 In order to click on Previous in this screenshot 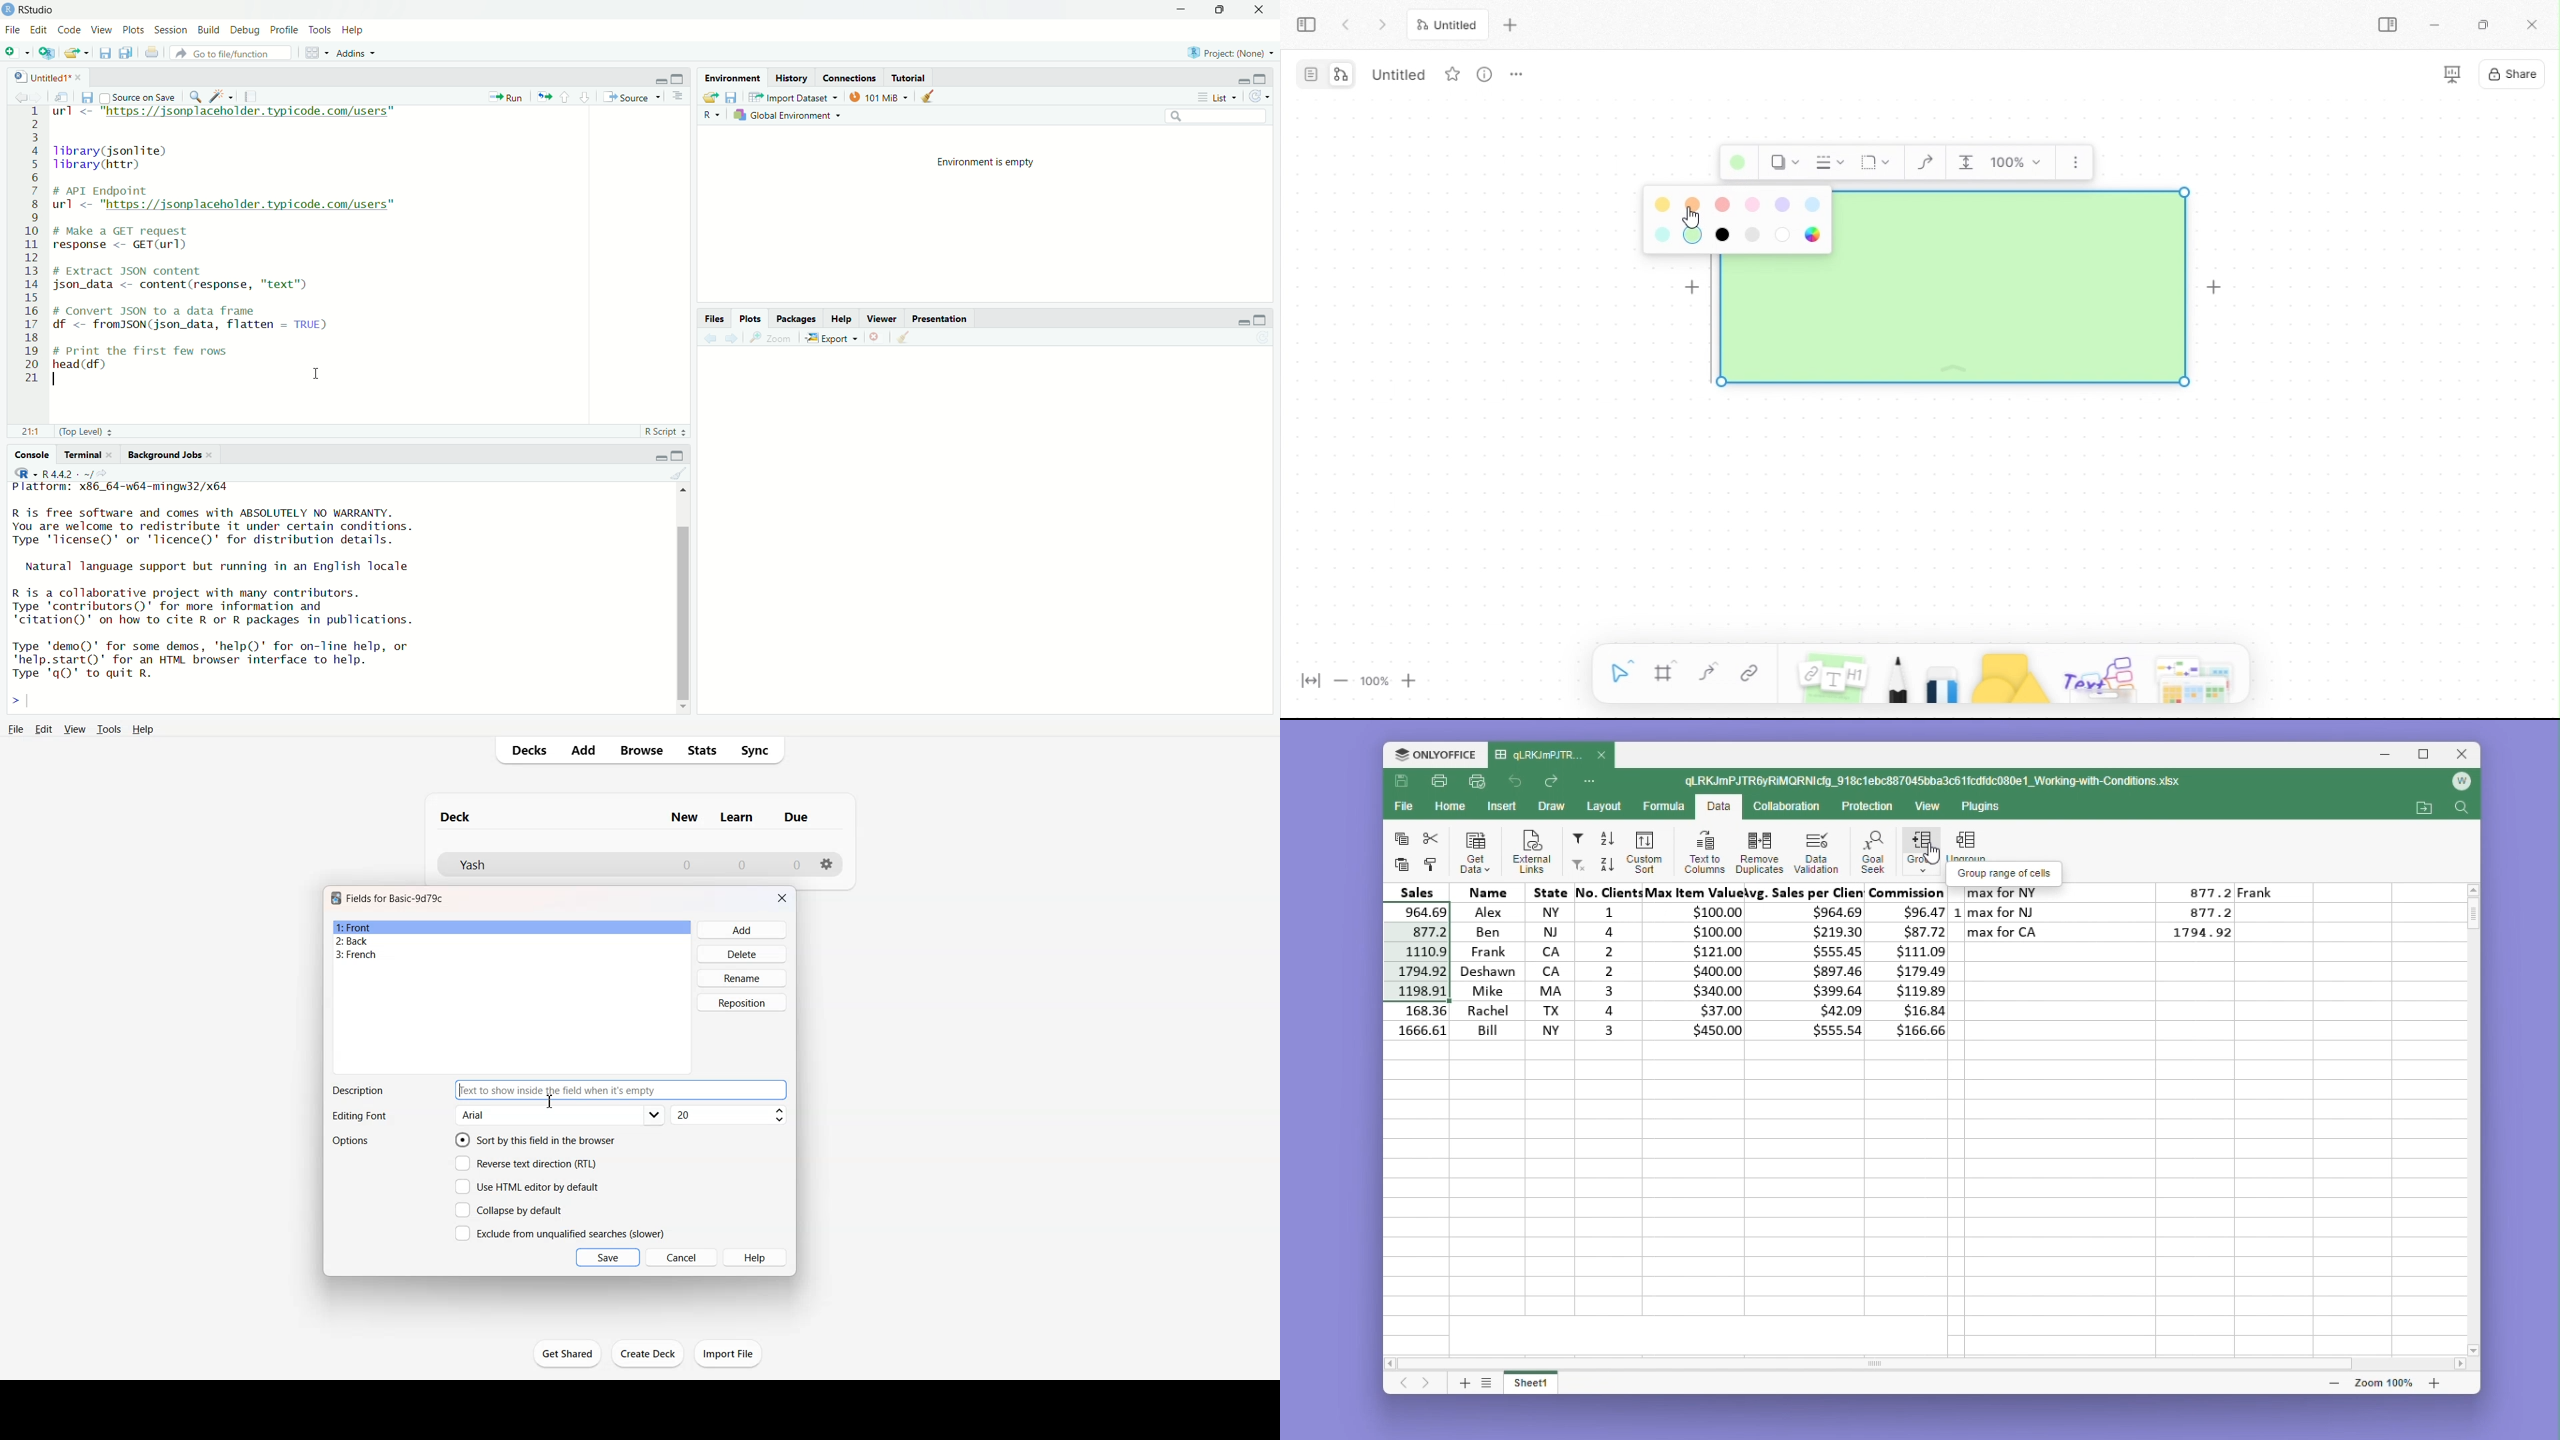, I will do `click(19, 99)`.